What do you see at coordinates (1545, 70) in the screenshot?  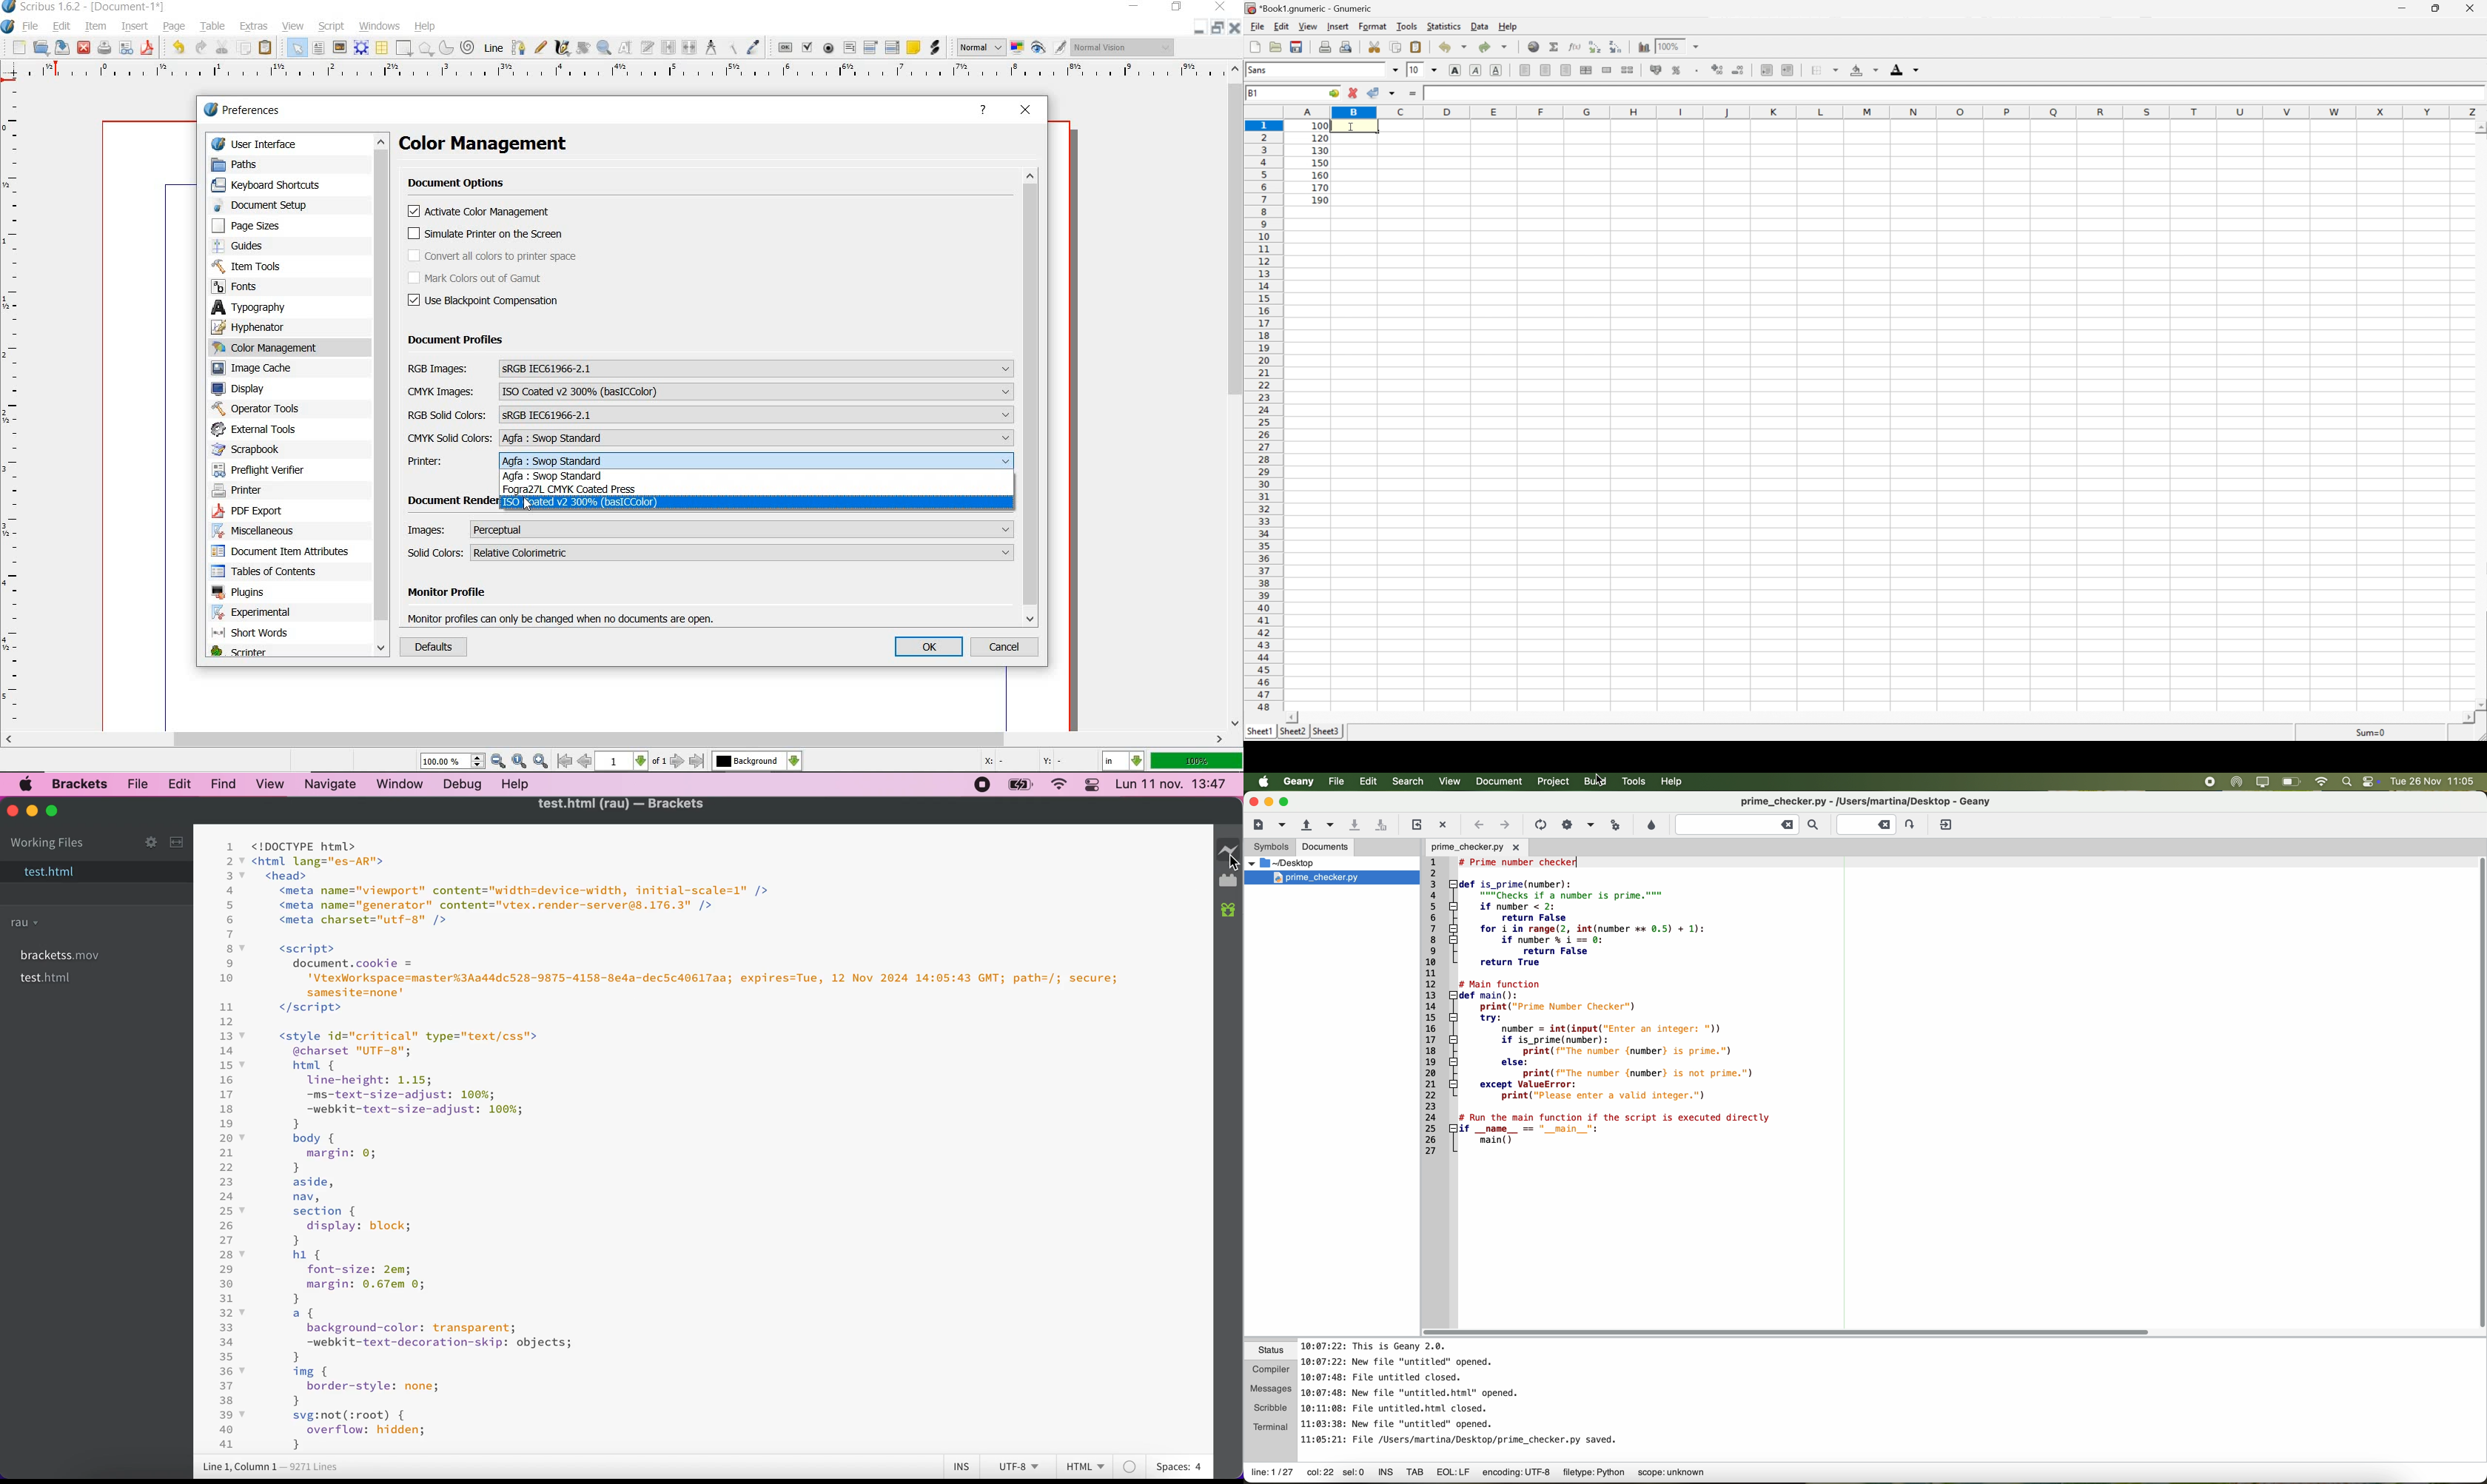 I see `Center horizontally` at bounding box center [1545, 70].